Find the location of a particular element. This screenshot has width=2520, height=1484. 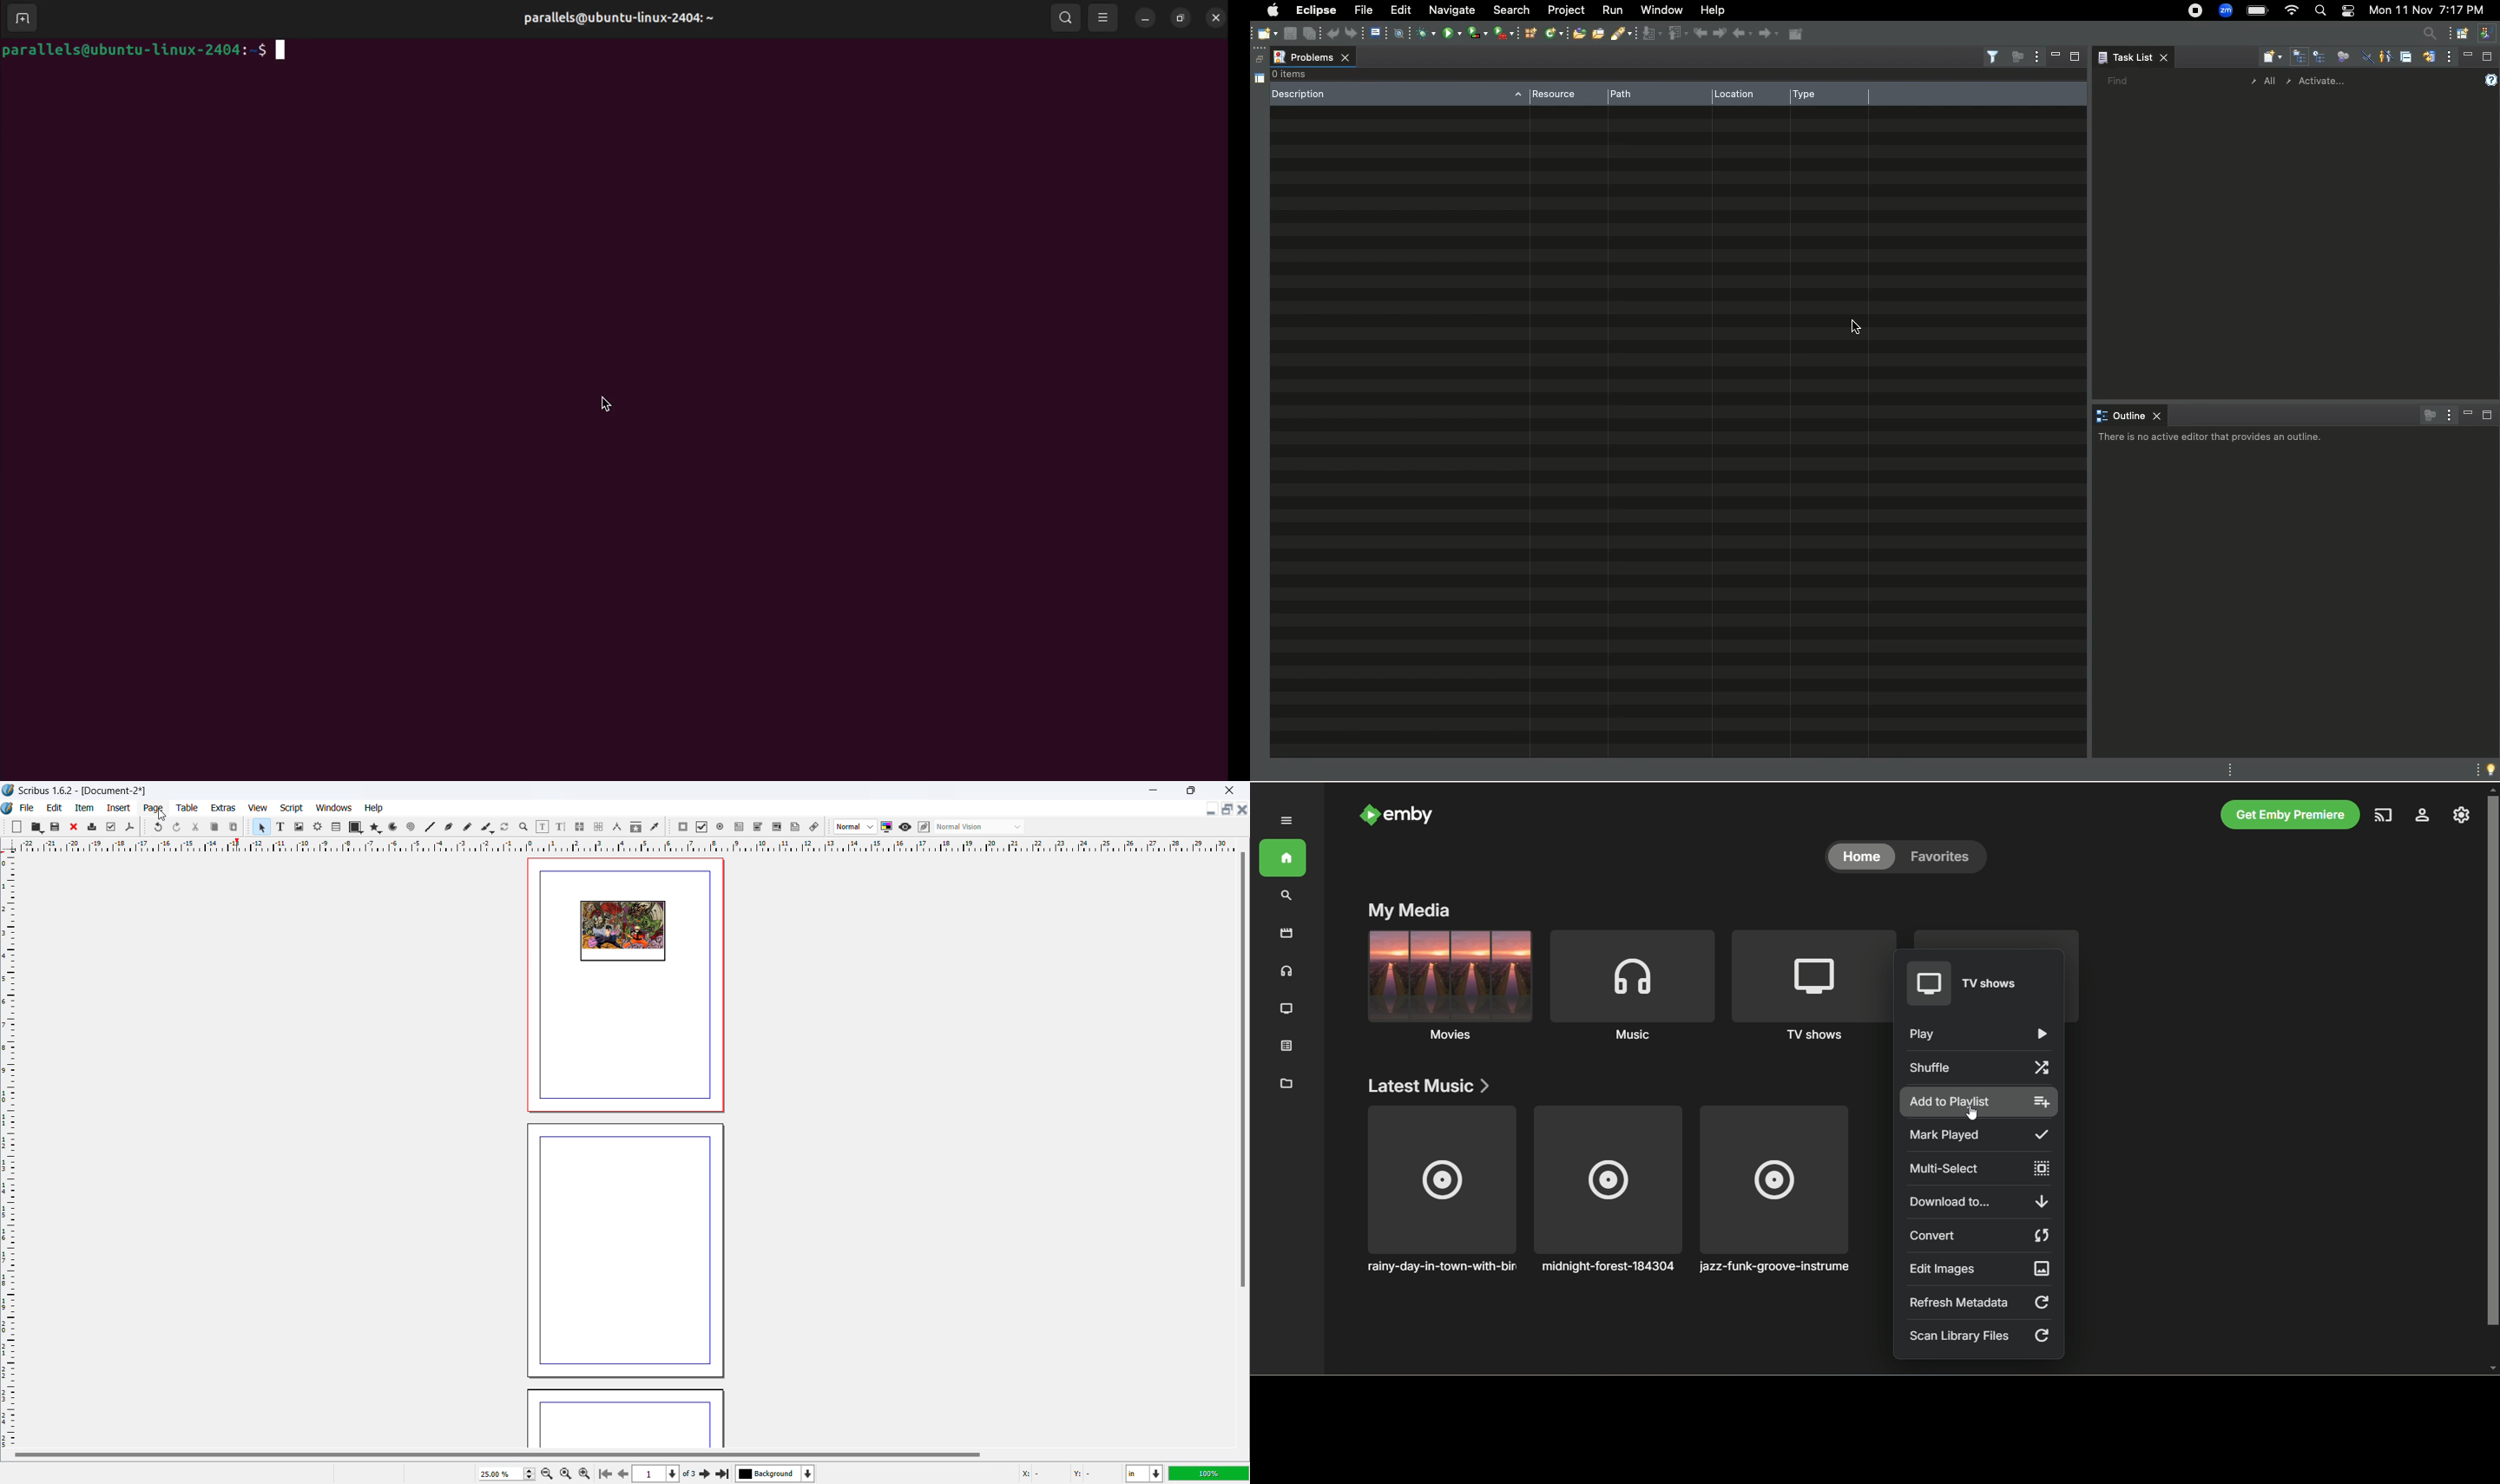

preflight checkbox is located at coordinates (111, 827).